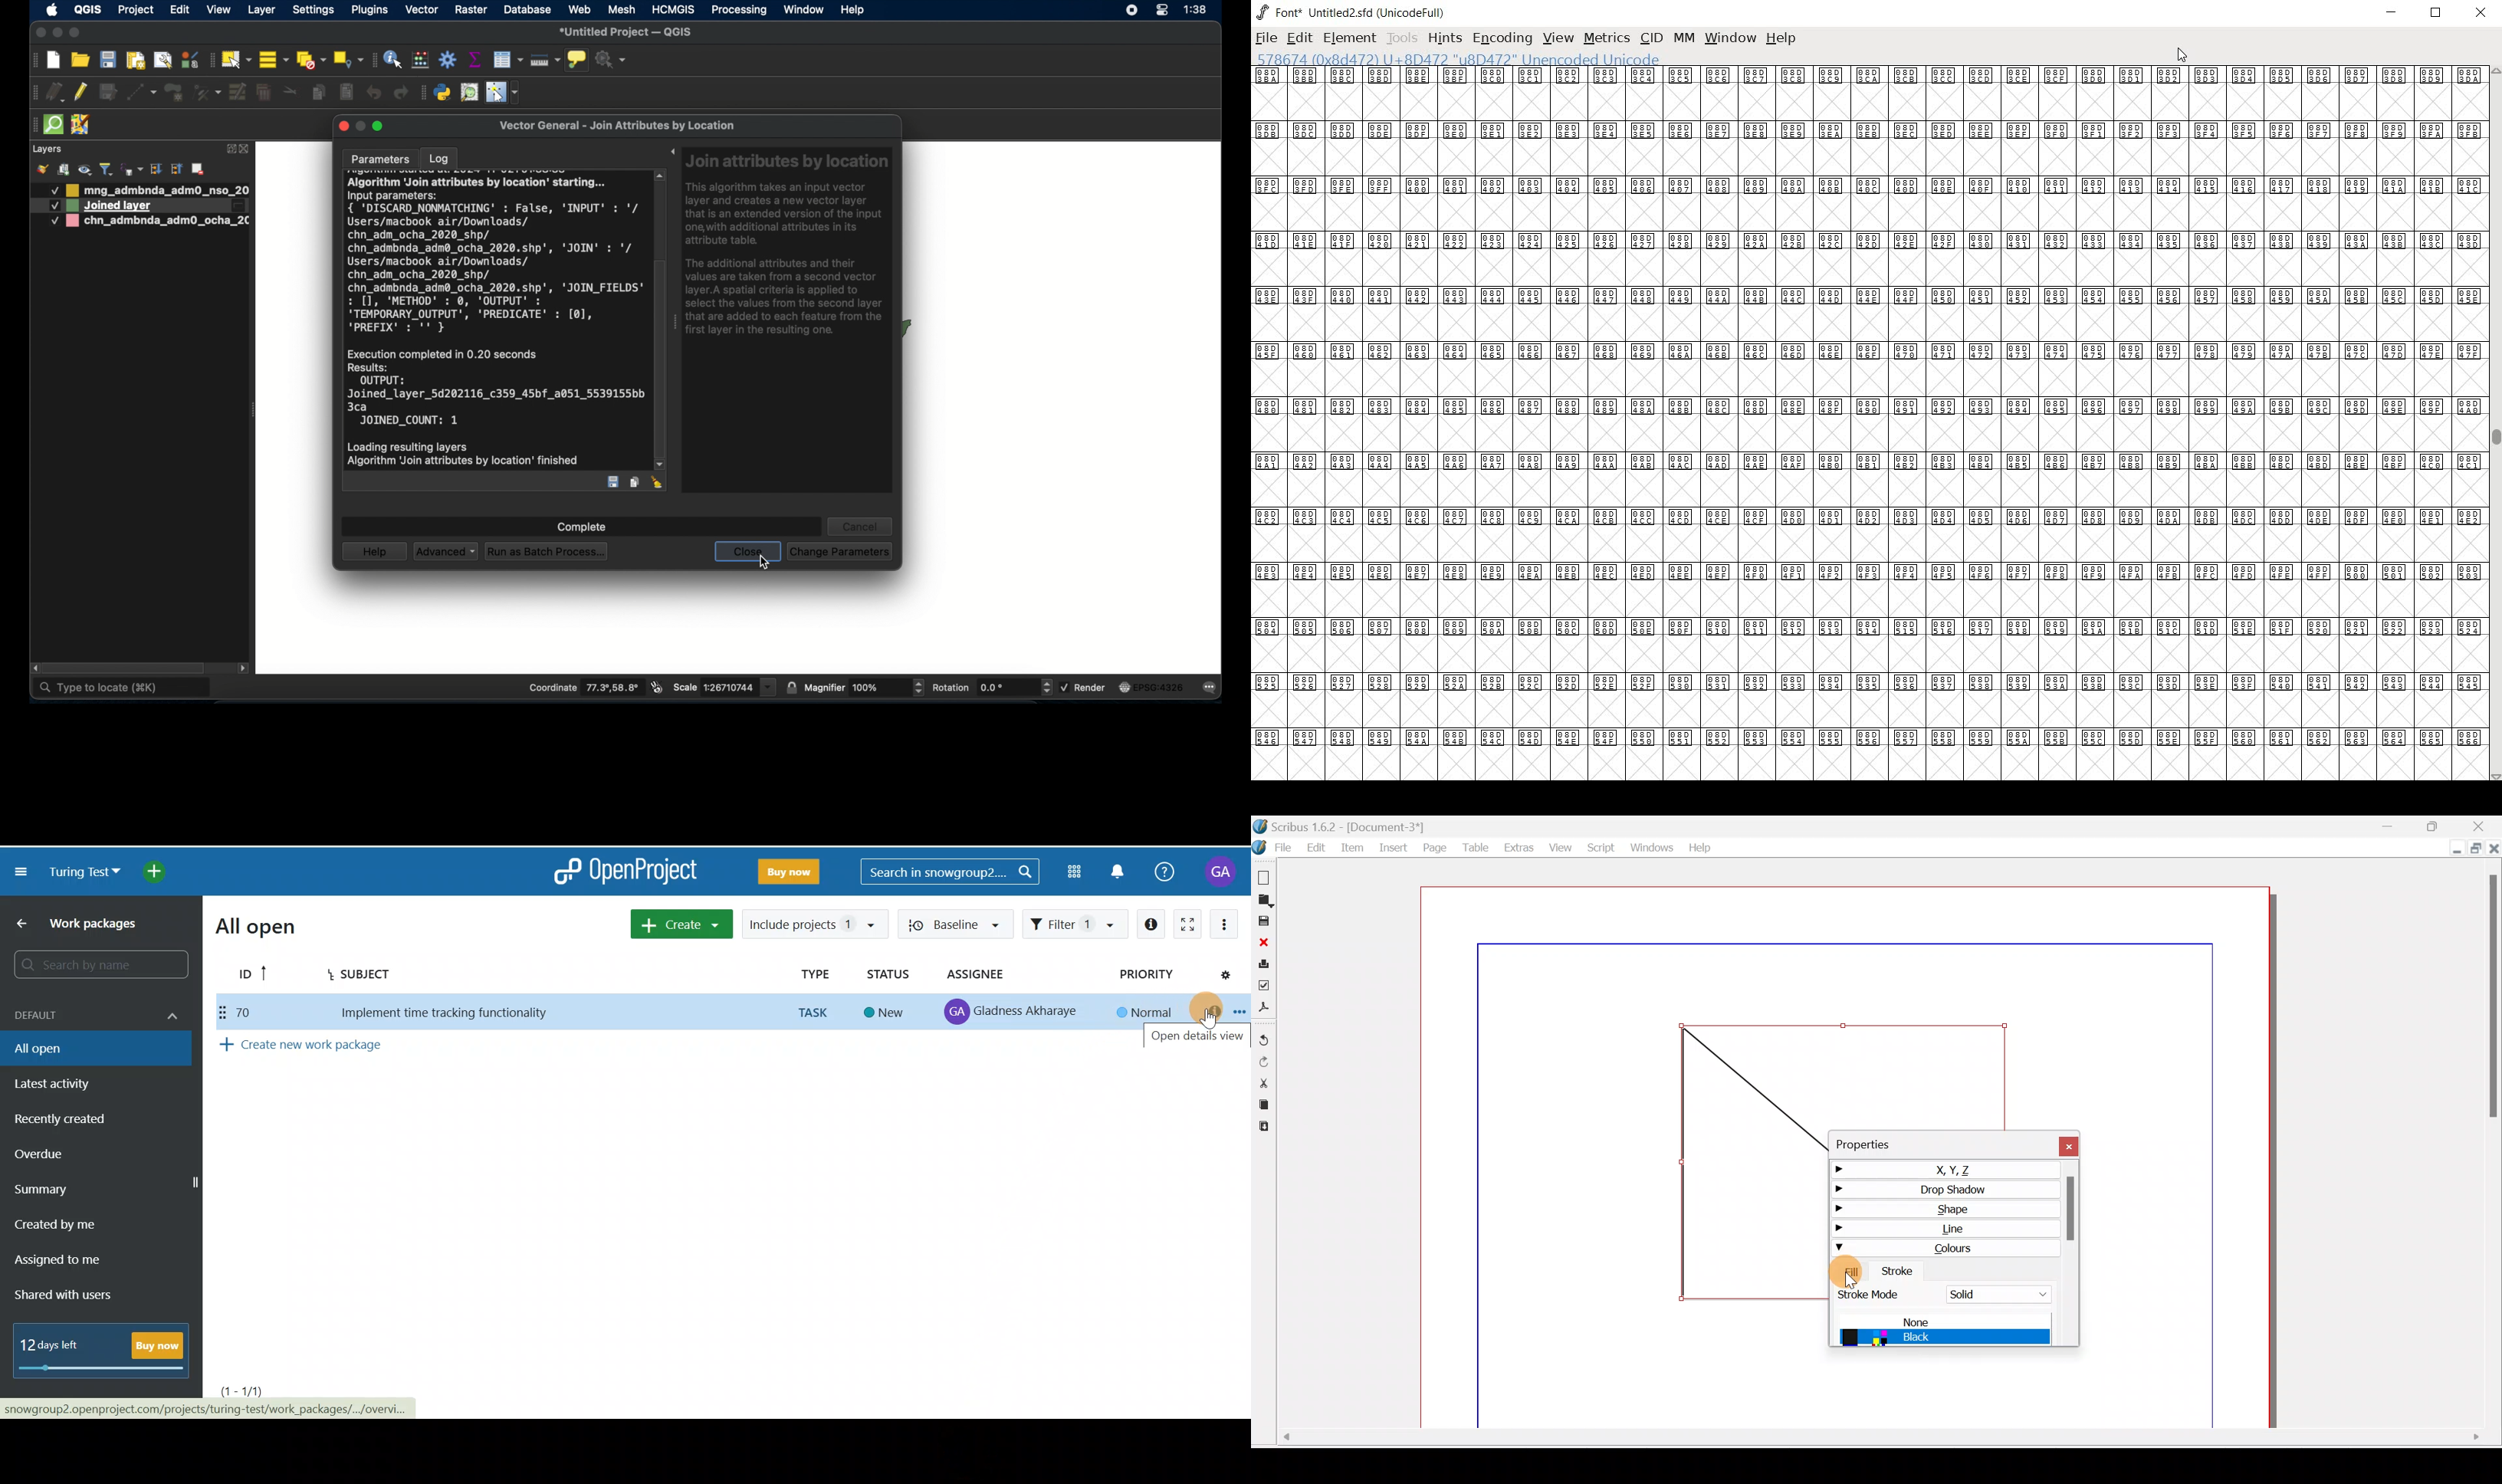 Image resolution: width=2520 pixels, height=1484 pixels. Describe the element at coordinates (786, 869) in the screenshot. I see `Buy Now` at that location.